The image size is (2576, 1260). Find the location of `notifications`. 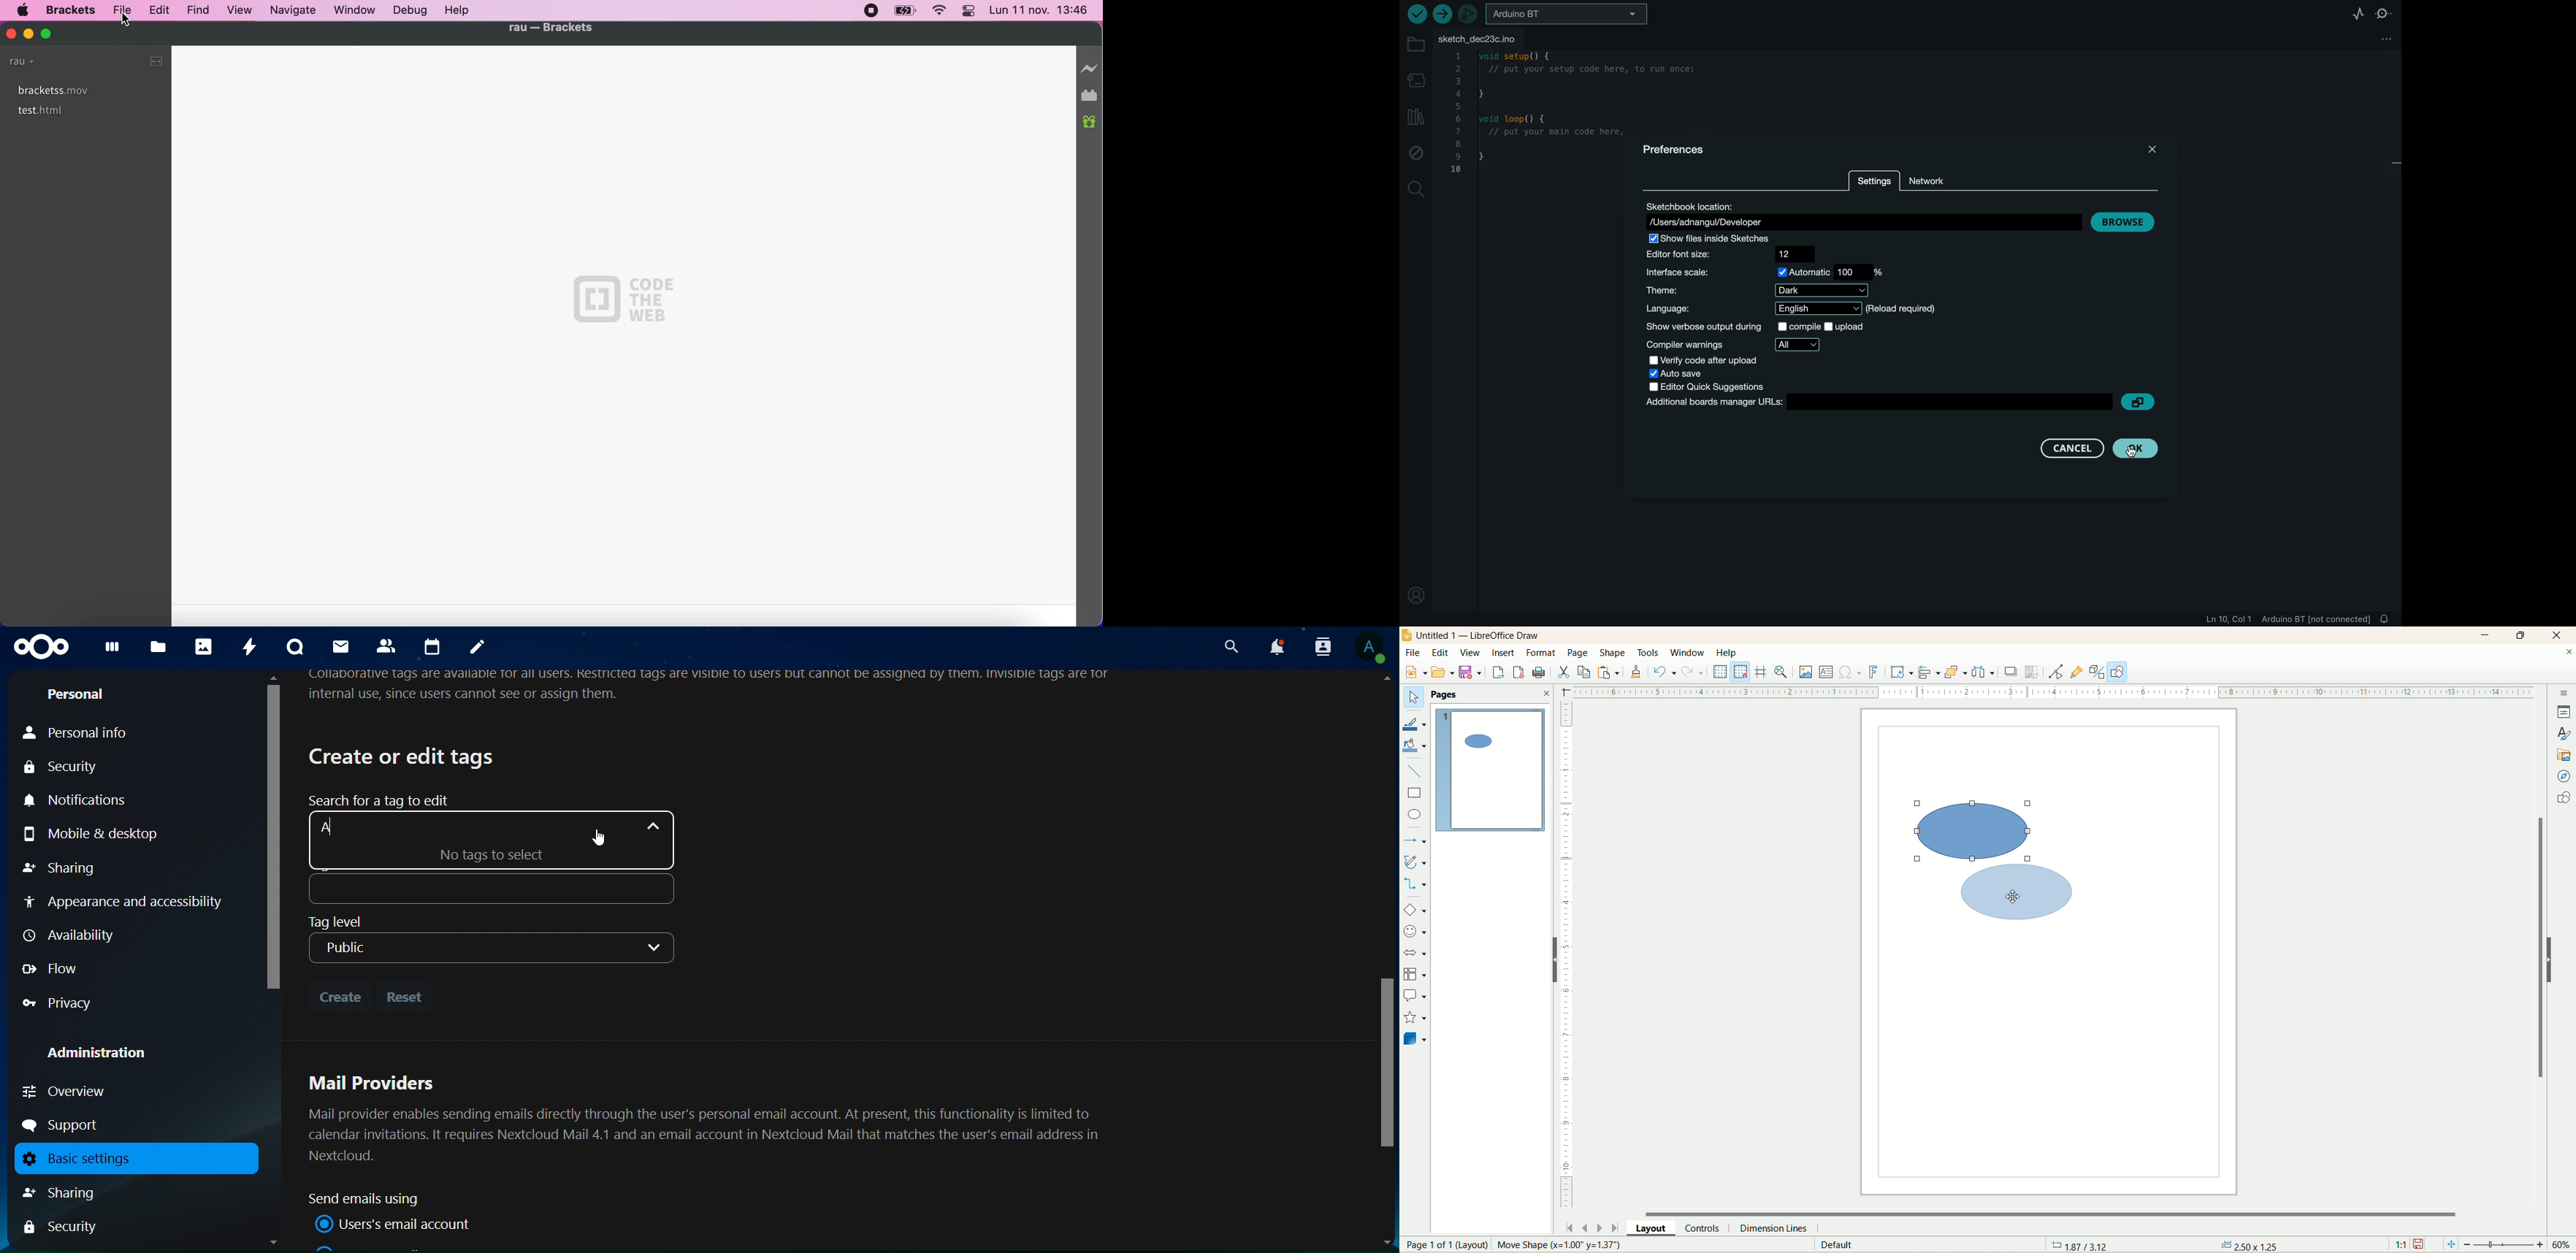

notifications is located at coordinates (83, 801).